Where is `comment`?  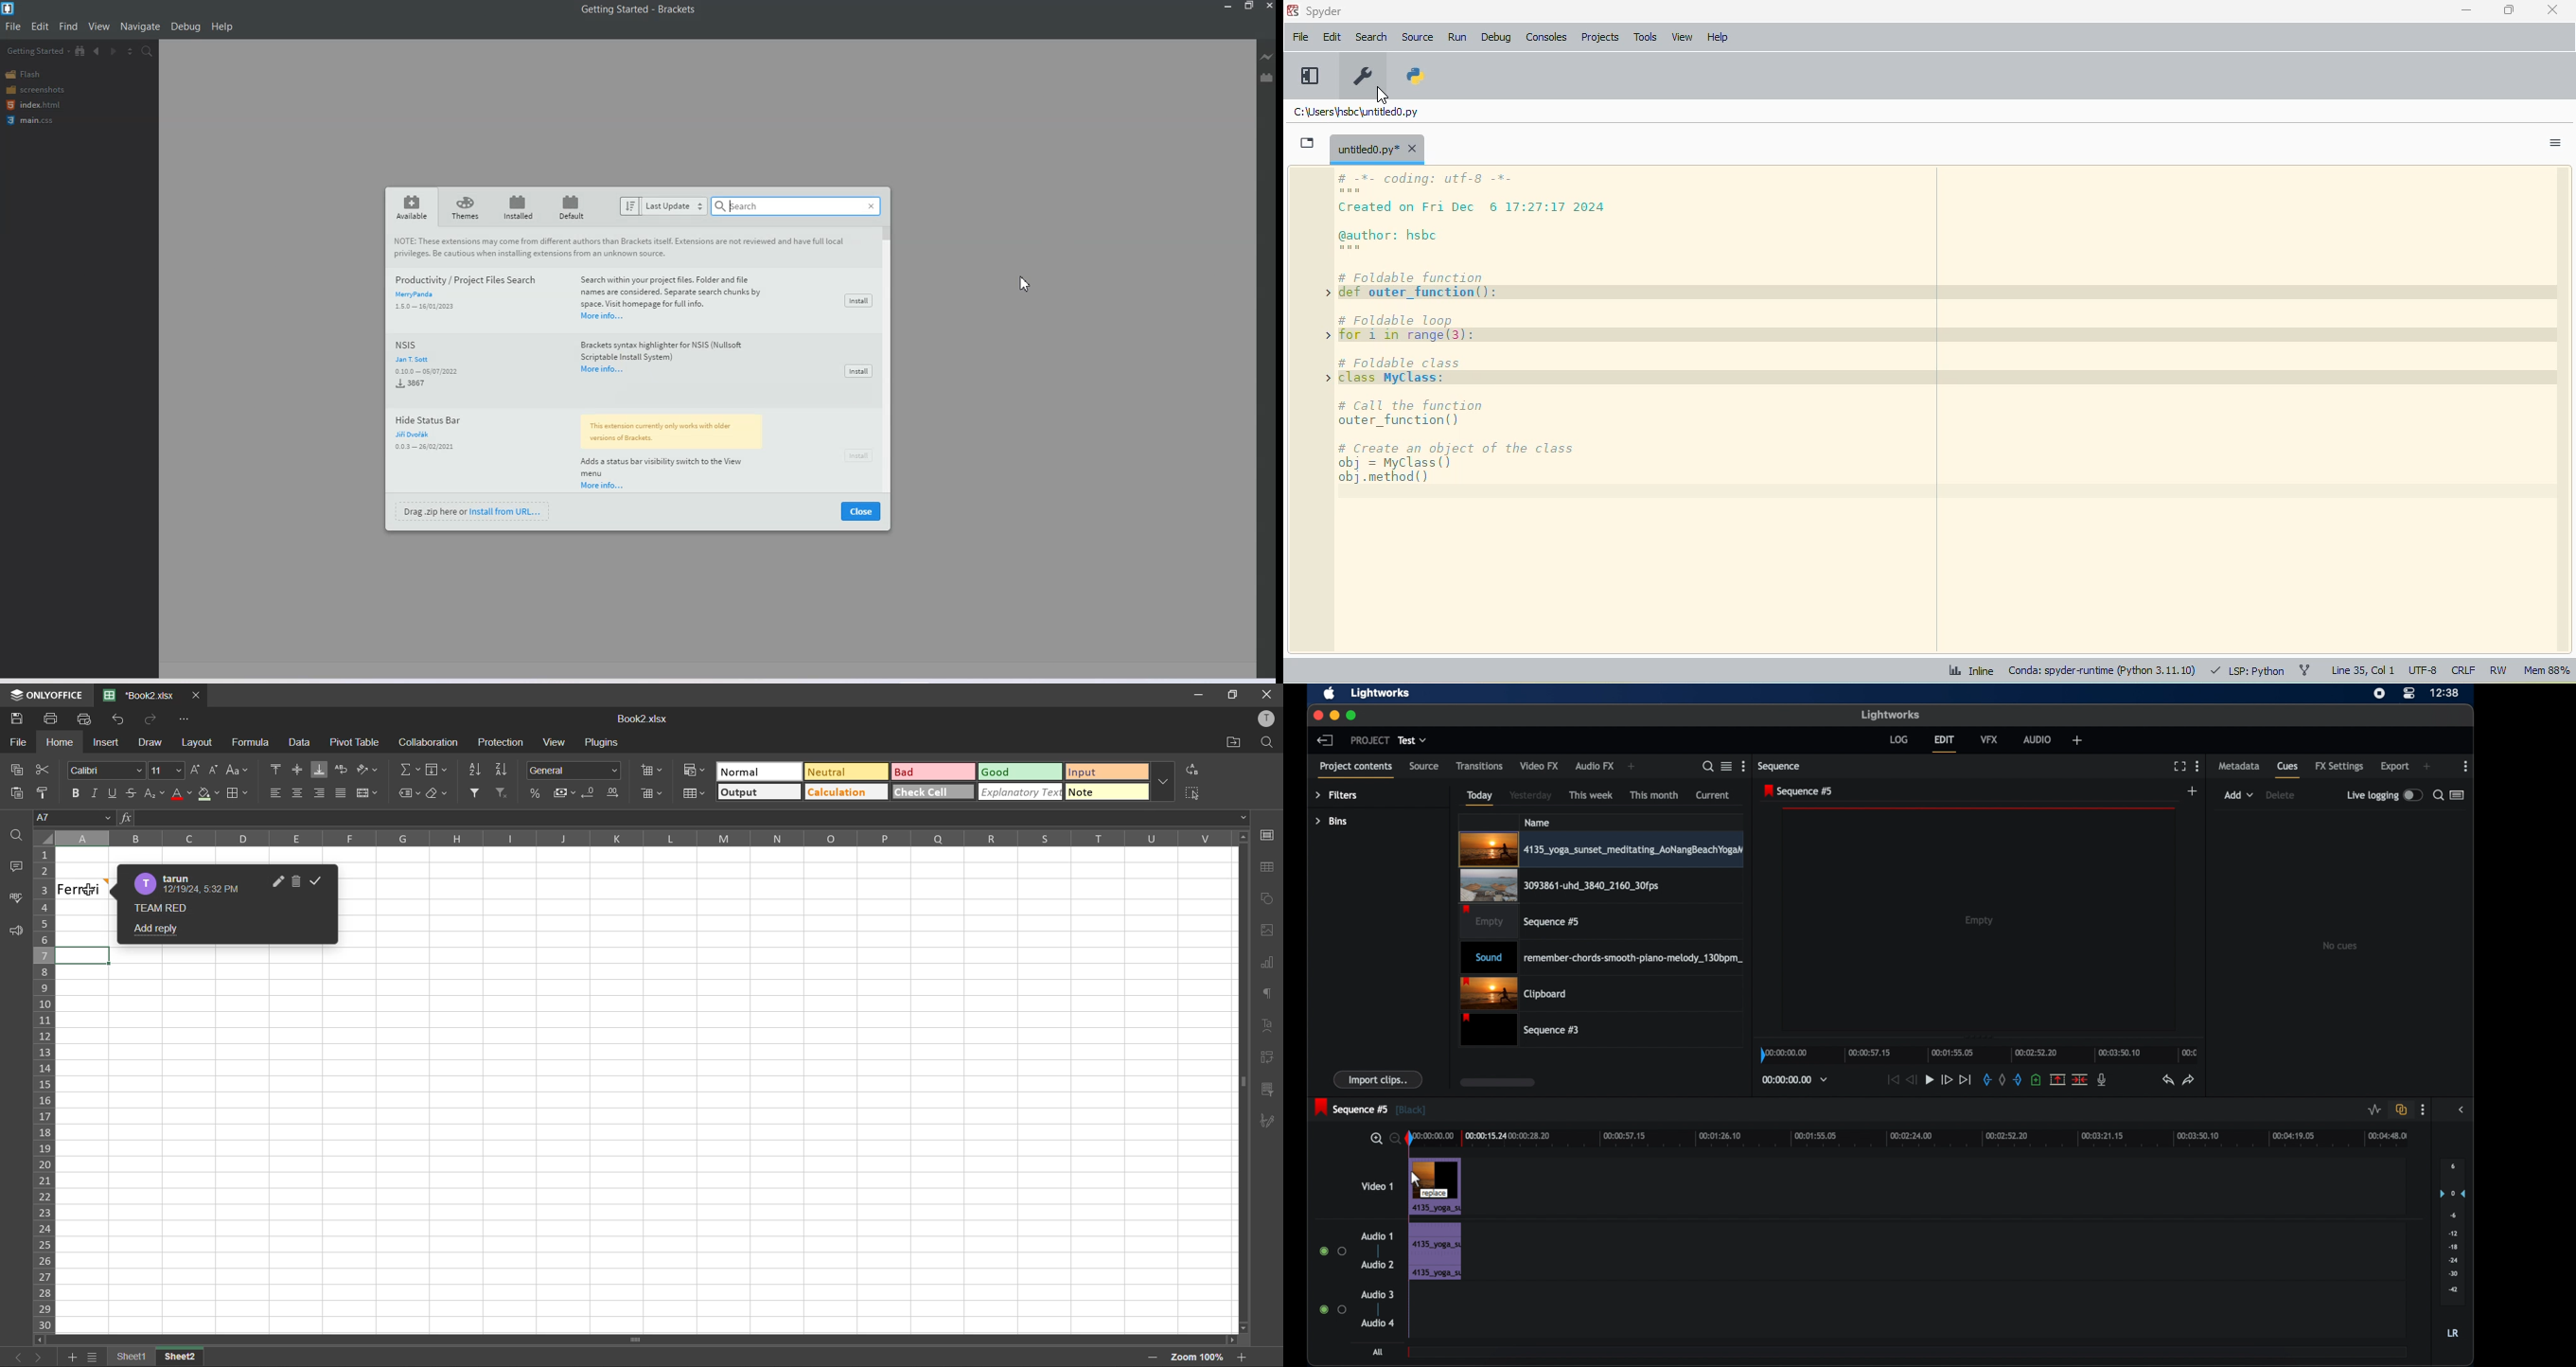 comment is located at coordinates (172, 910).